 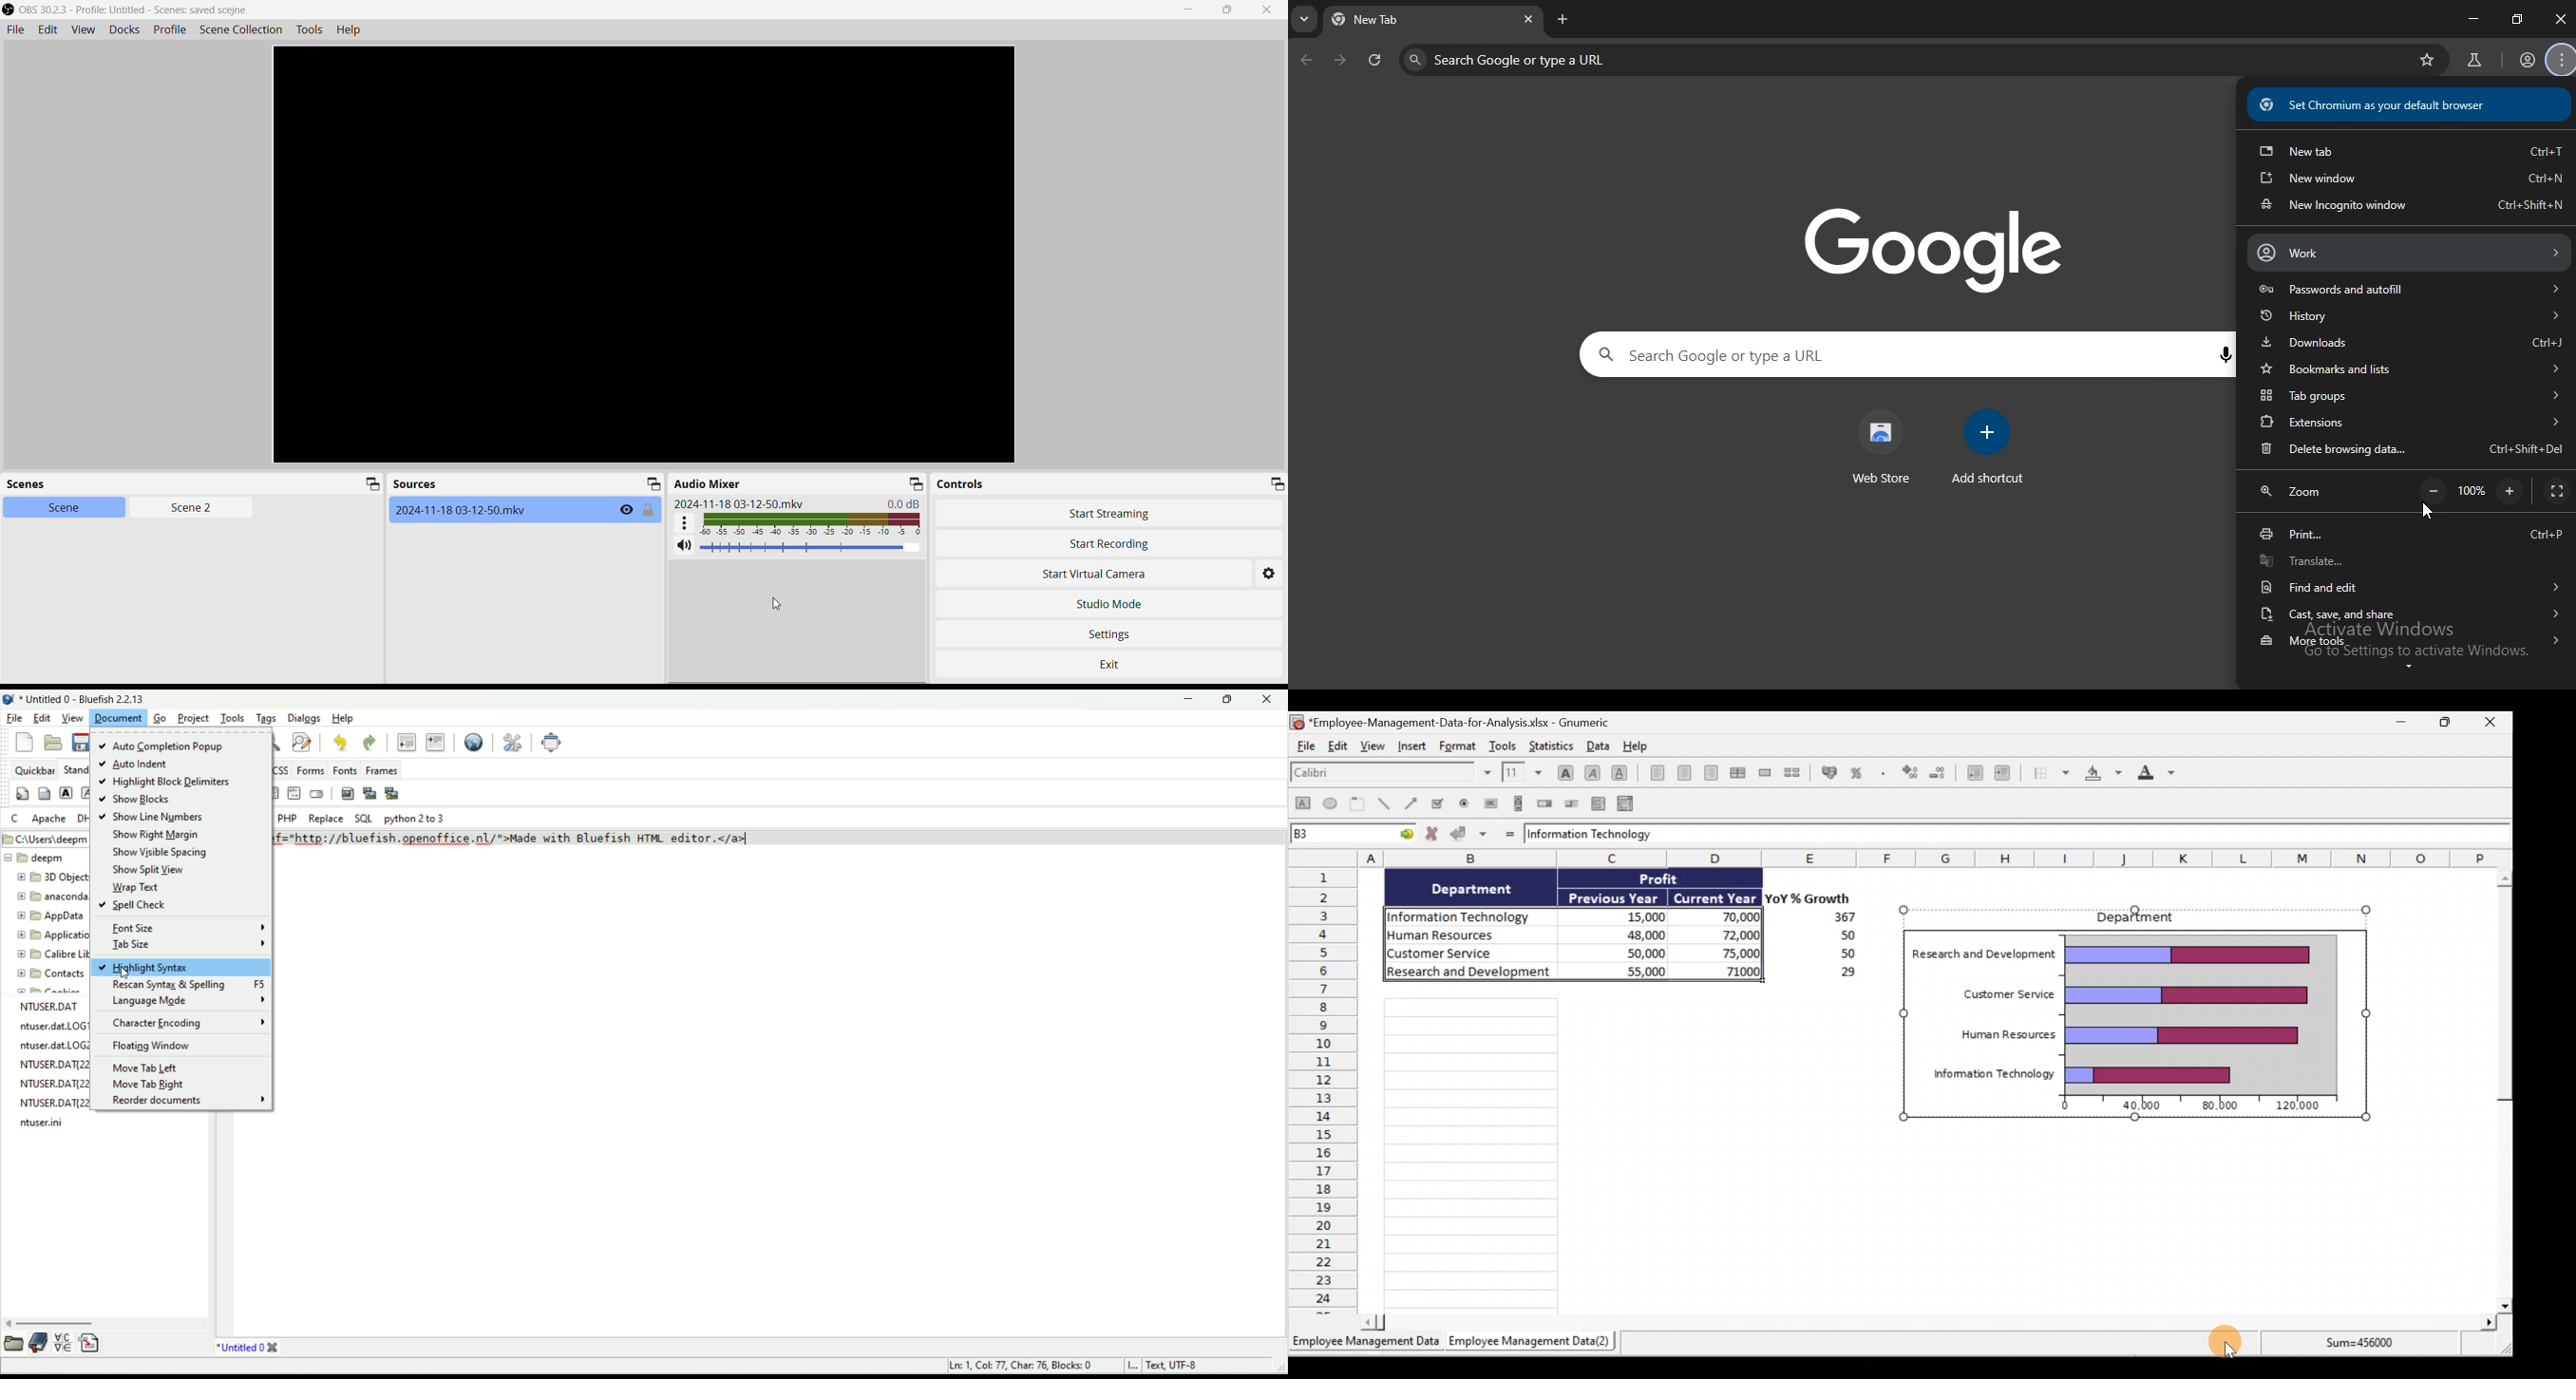 What do you see at coordinates (1113, 514) in the screenshot?
I see `Start Streaming` at bounding box center [1113, 514].